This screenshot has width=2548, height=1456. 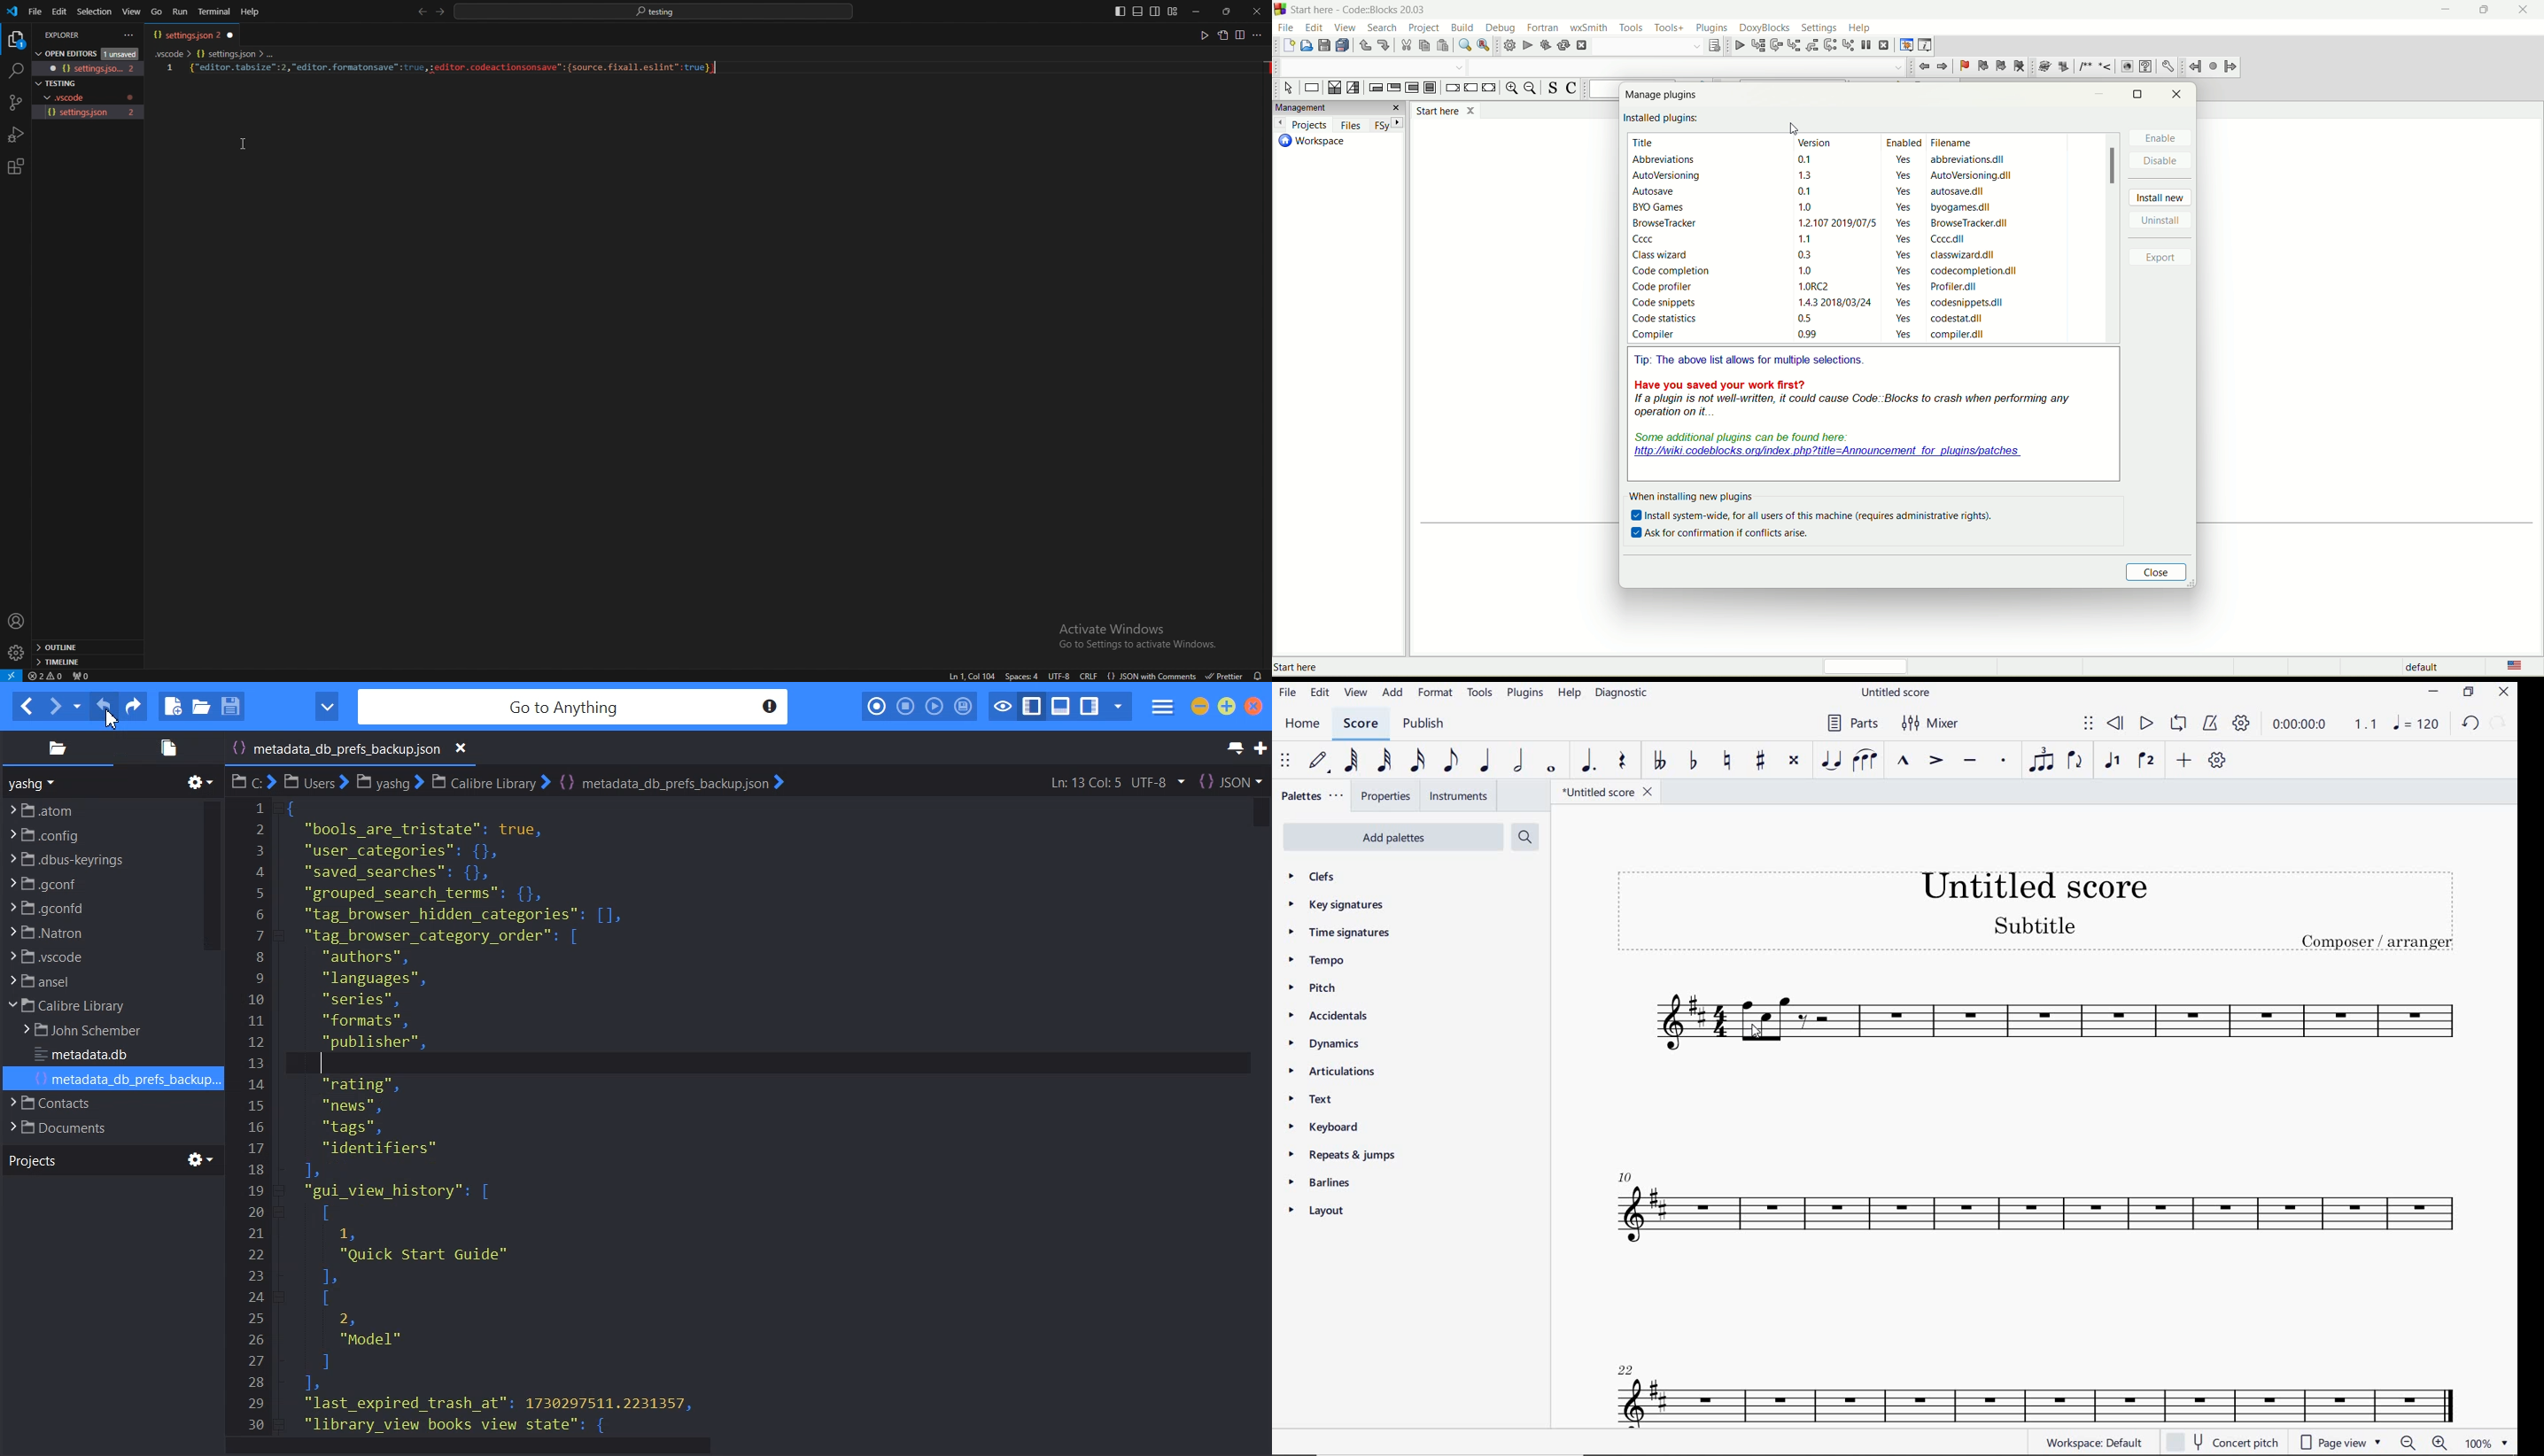 What do you see at coordinates (166, 747) in the screenshot?
I see `Open files` at bounding box center [166, 747].